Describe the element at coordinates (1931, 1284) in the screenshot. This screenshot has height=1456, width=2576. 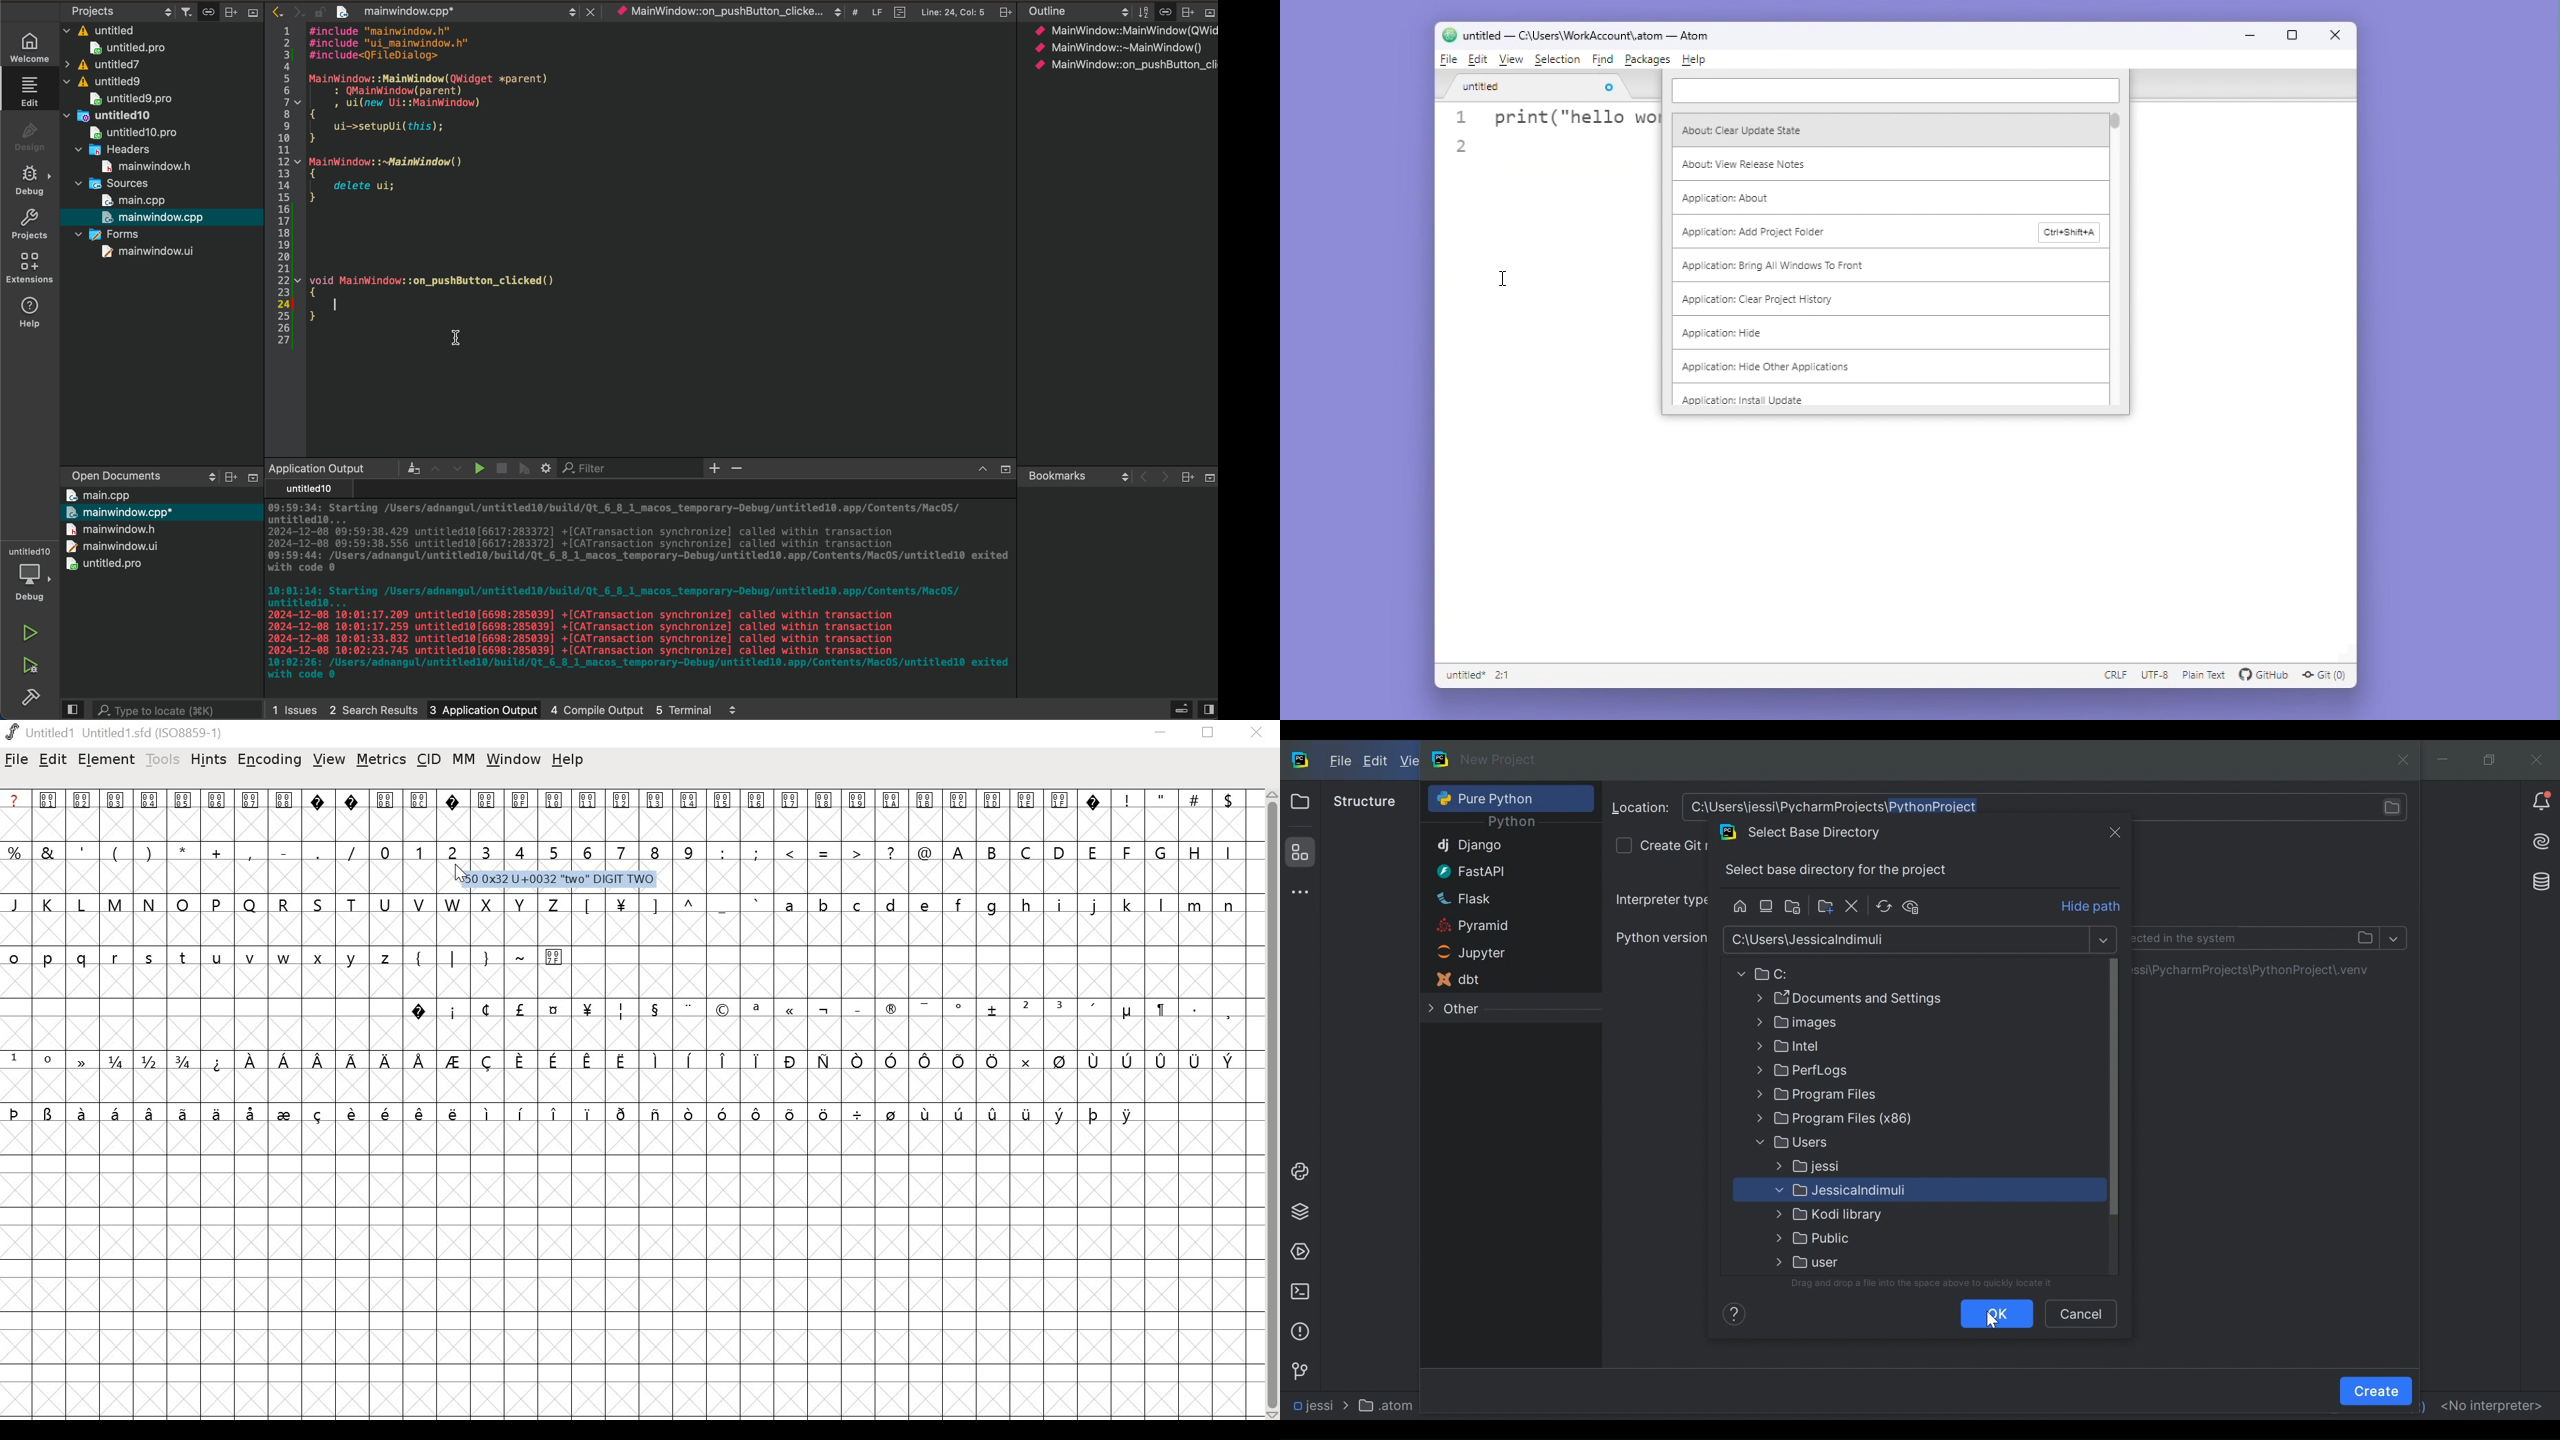
I see `Text` at that location.